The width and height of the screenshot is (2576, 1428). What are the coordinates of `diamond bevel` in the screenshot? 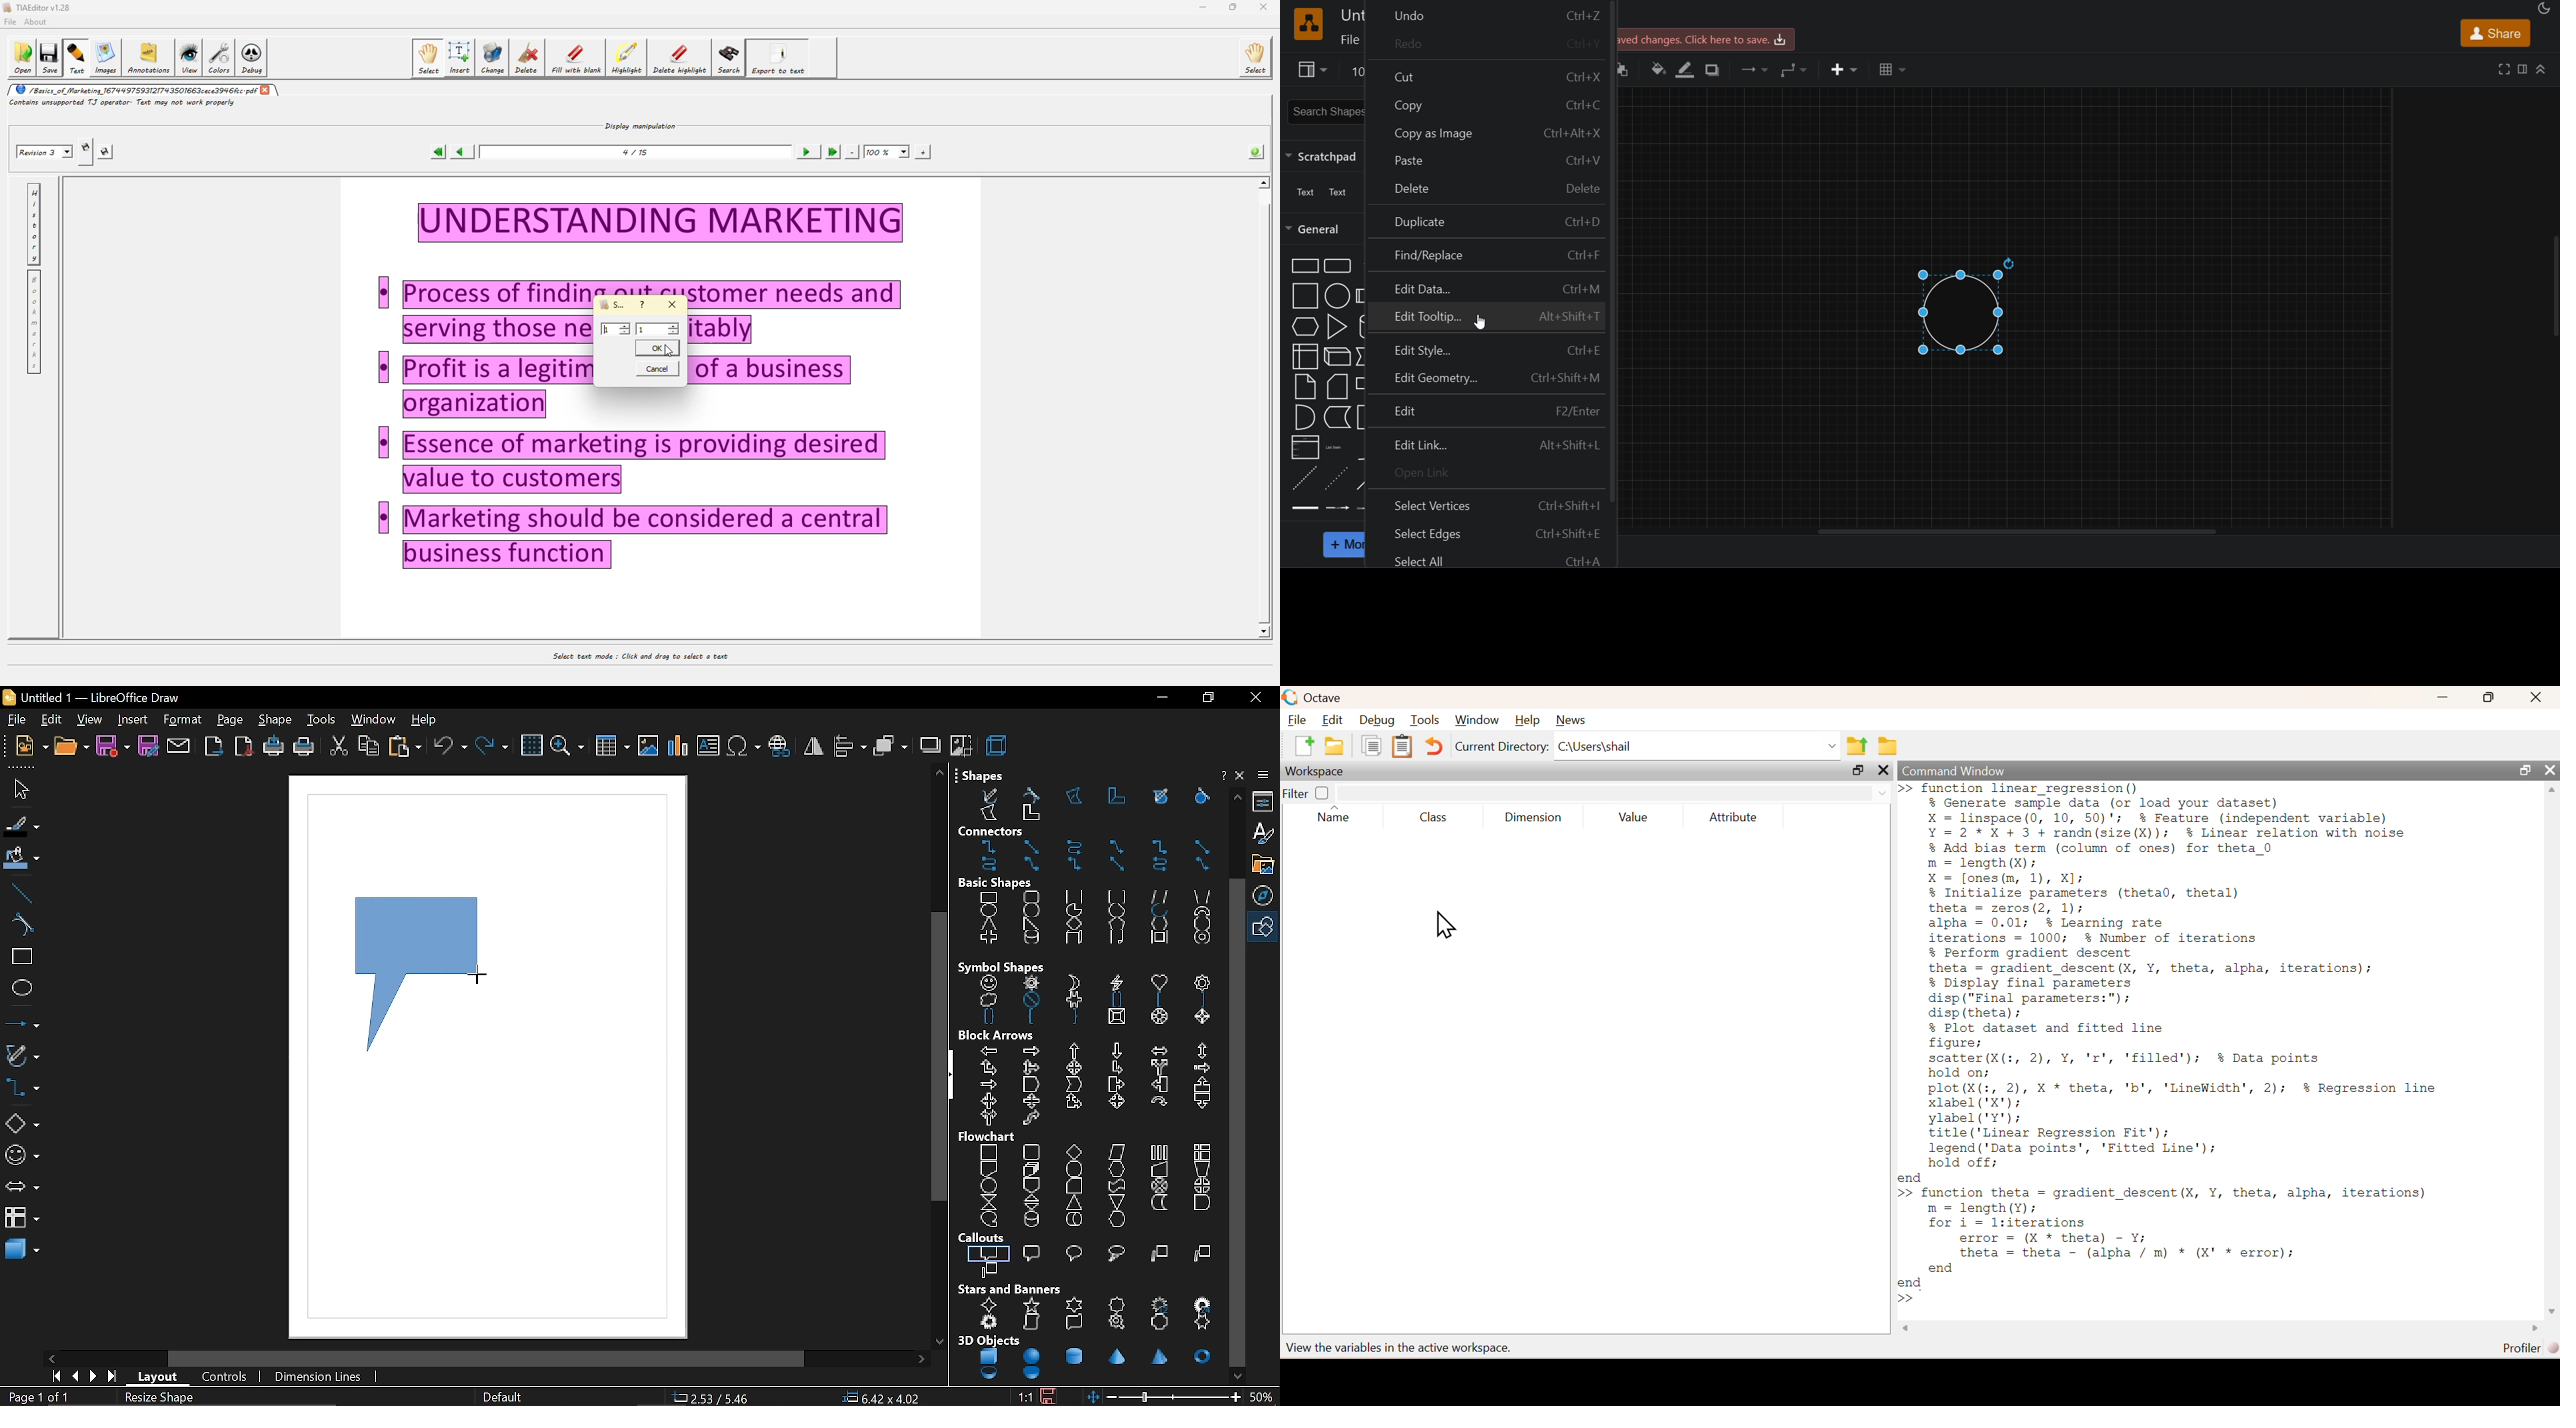 It's located at (1201, 1018).